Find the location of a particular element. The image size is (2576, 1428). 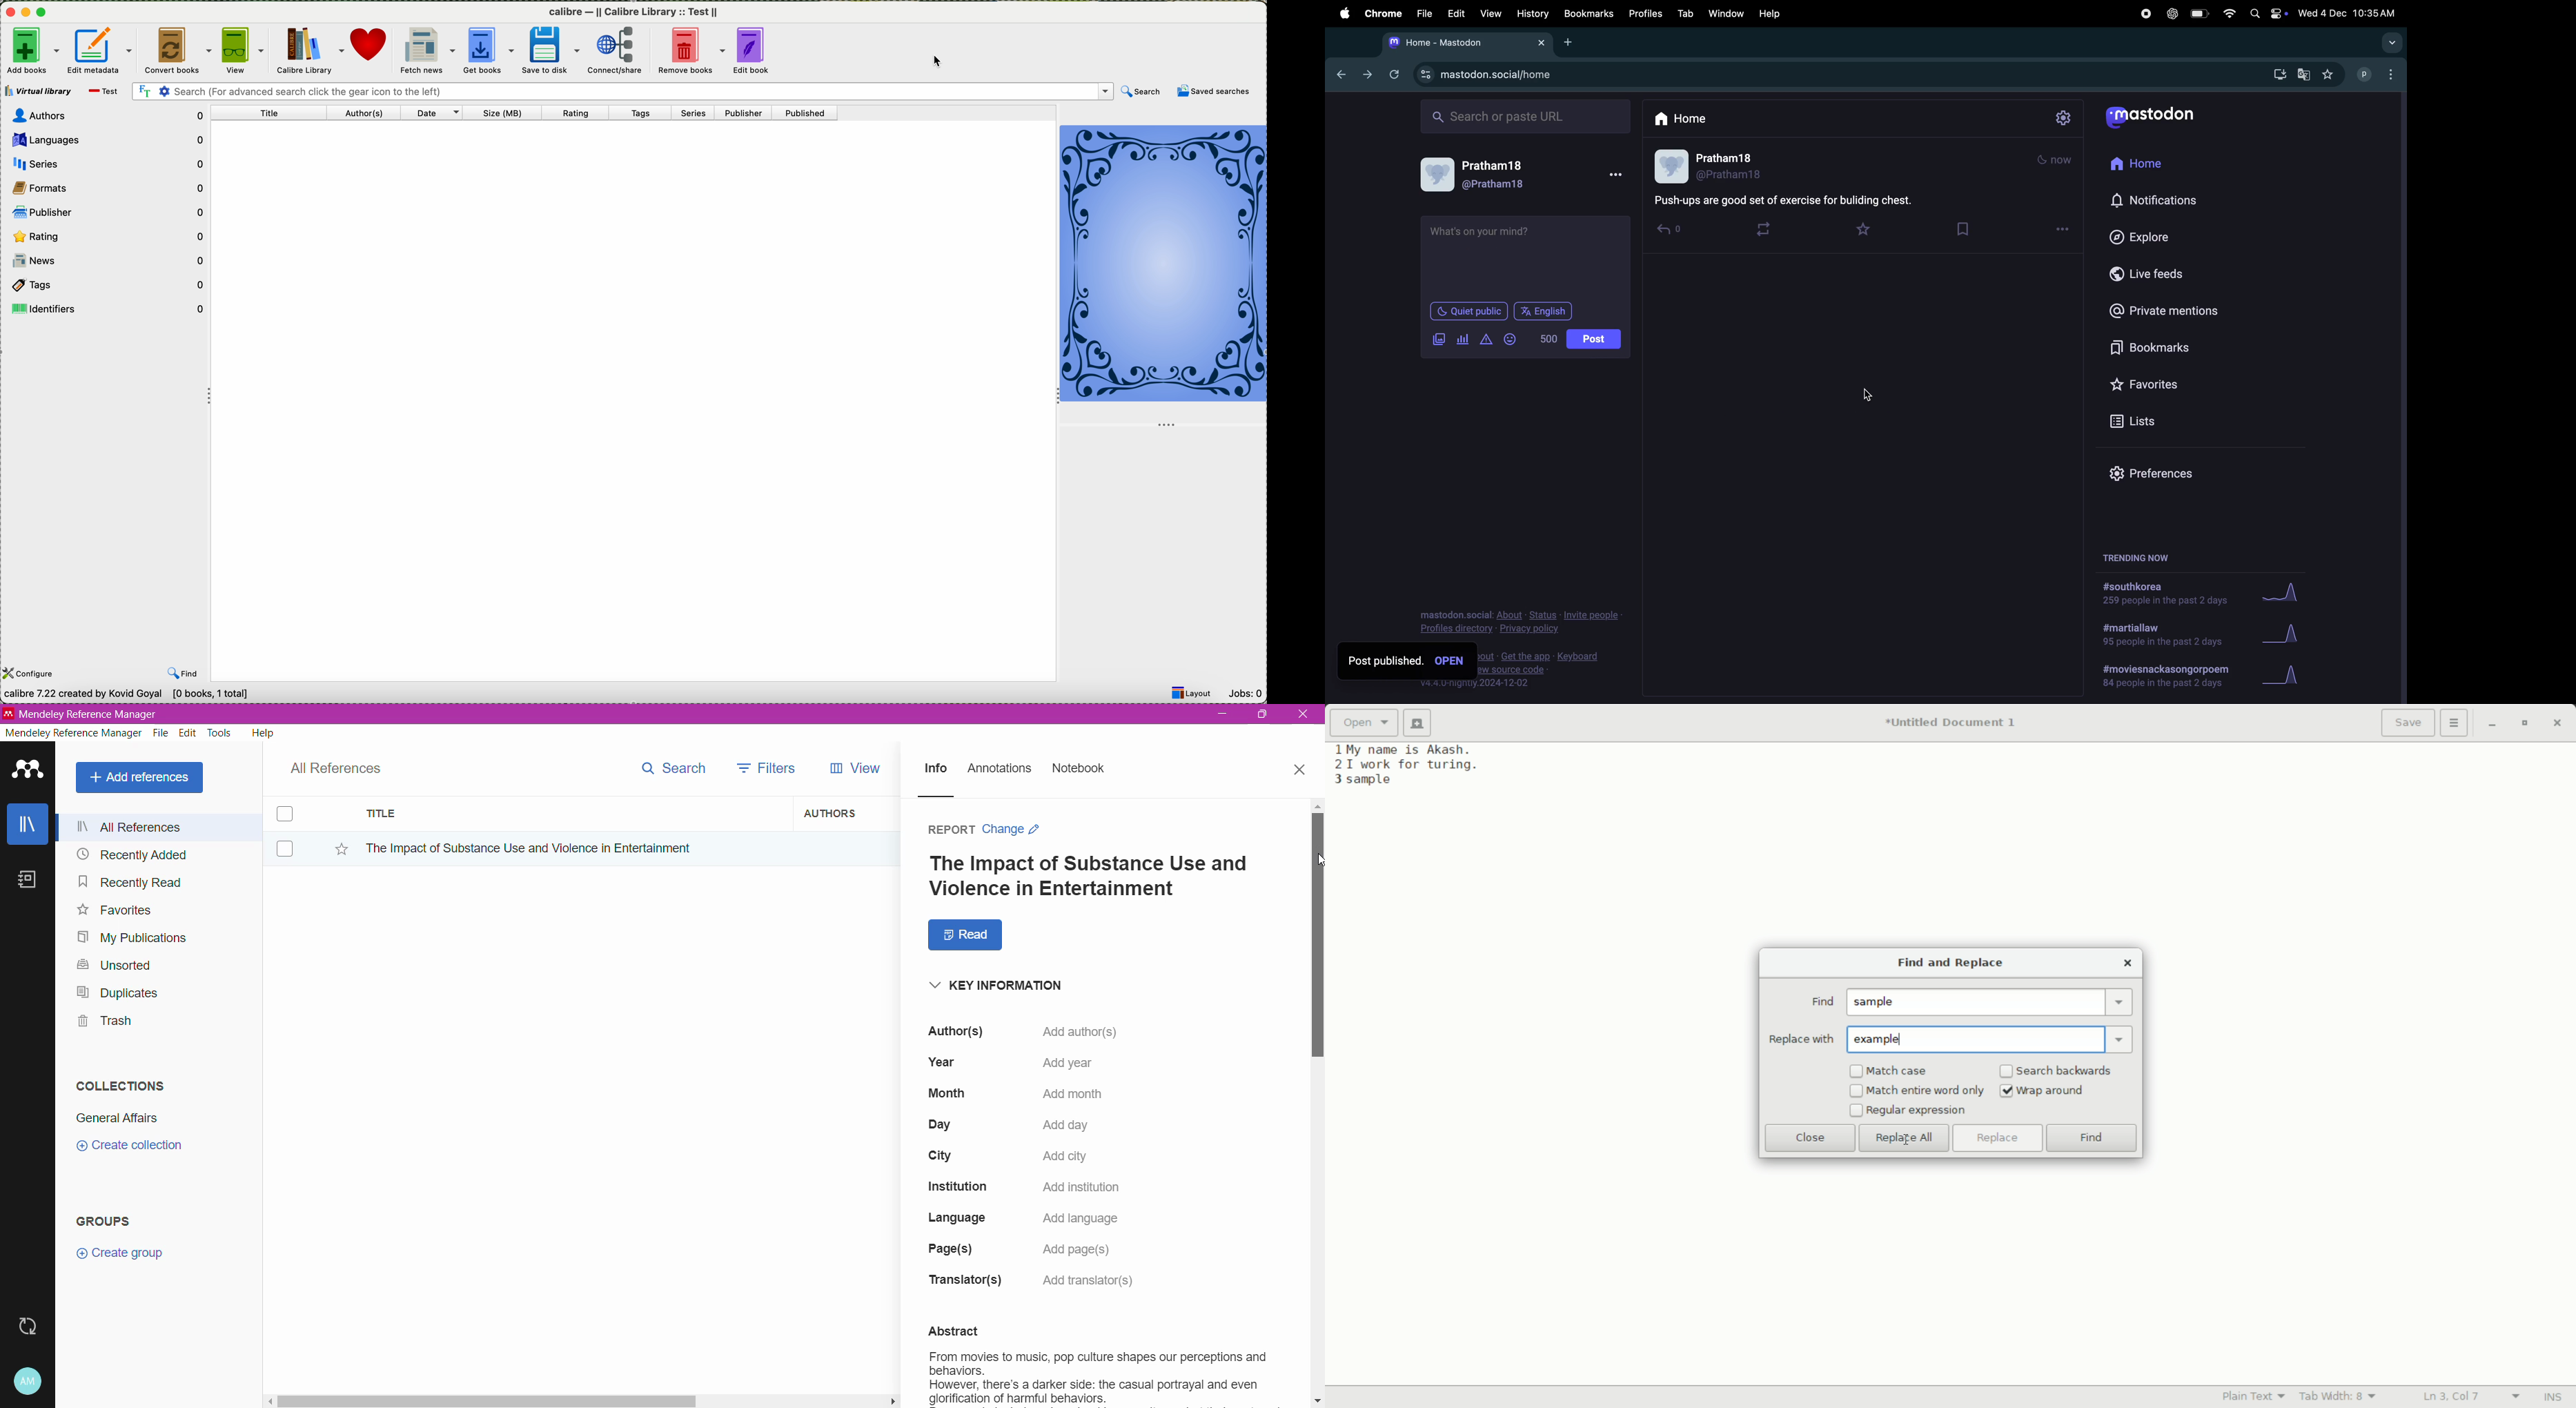

Chrome is located at coordinates (1382, 13).